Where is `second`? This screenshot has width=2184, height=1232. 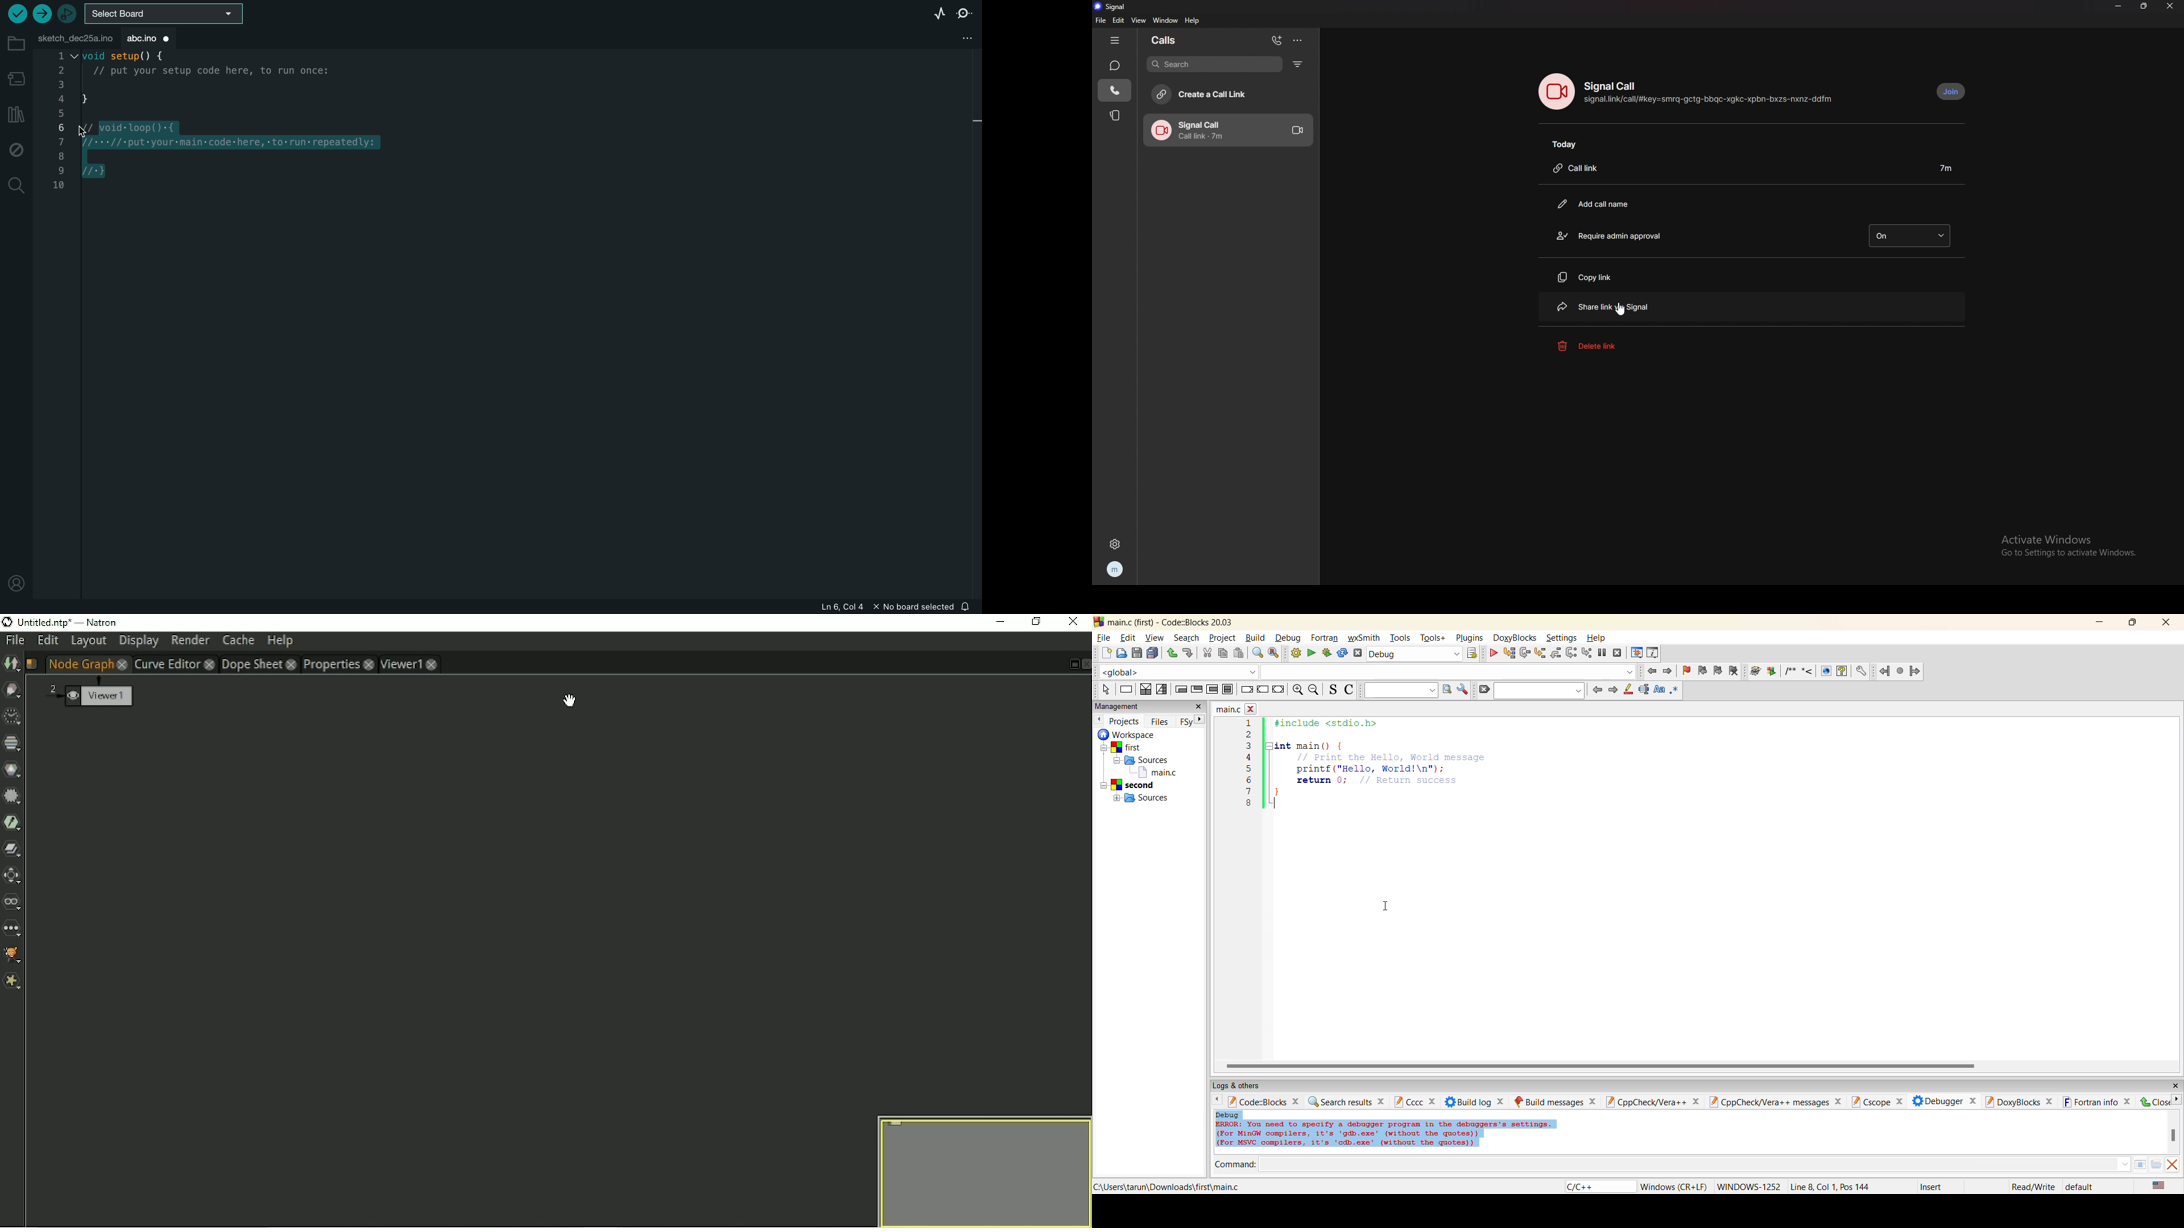 second is located at coordinates (1130, 784).